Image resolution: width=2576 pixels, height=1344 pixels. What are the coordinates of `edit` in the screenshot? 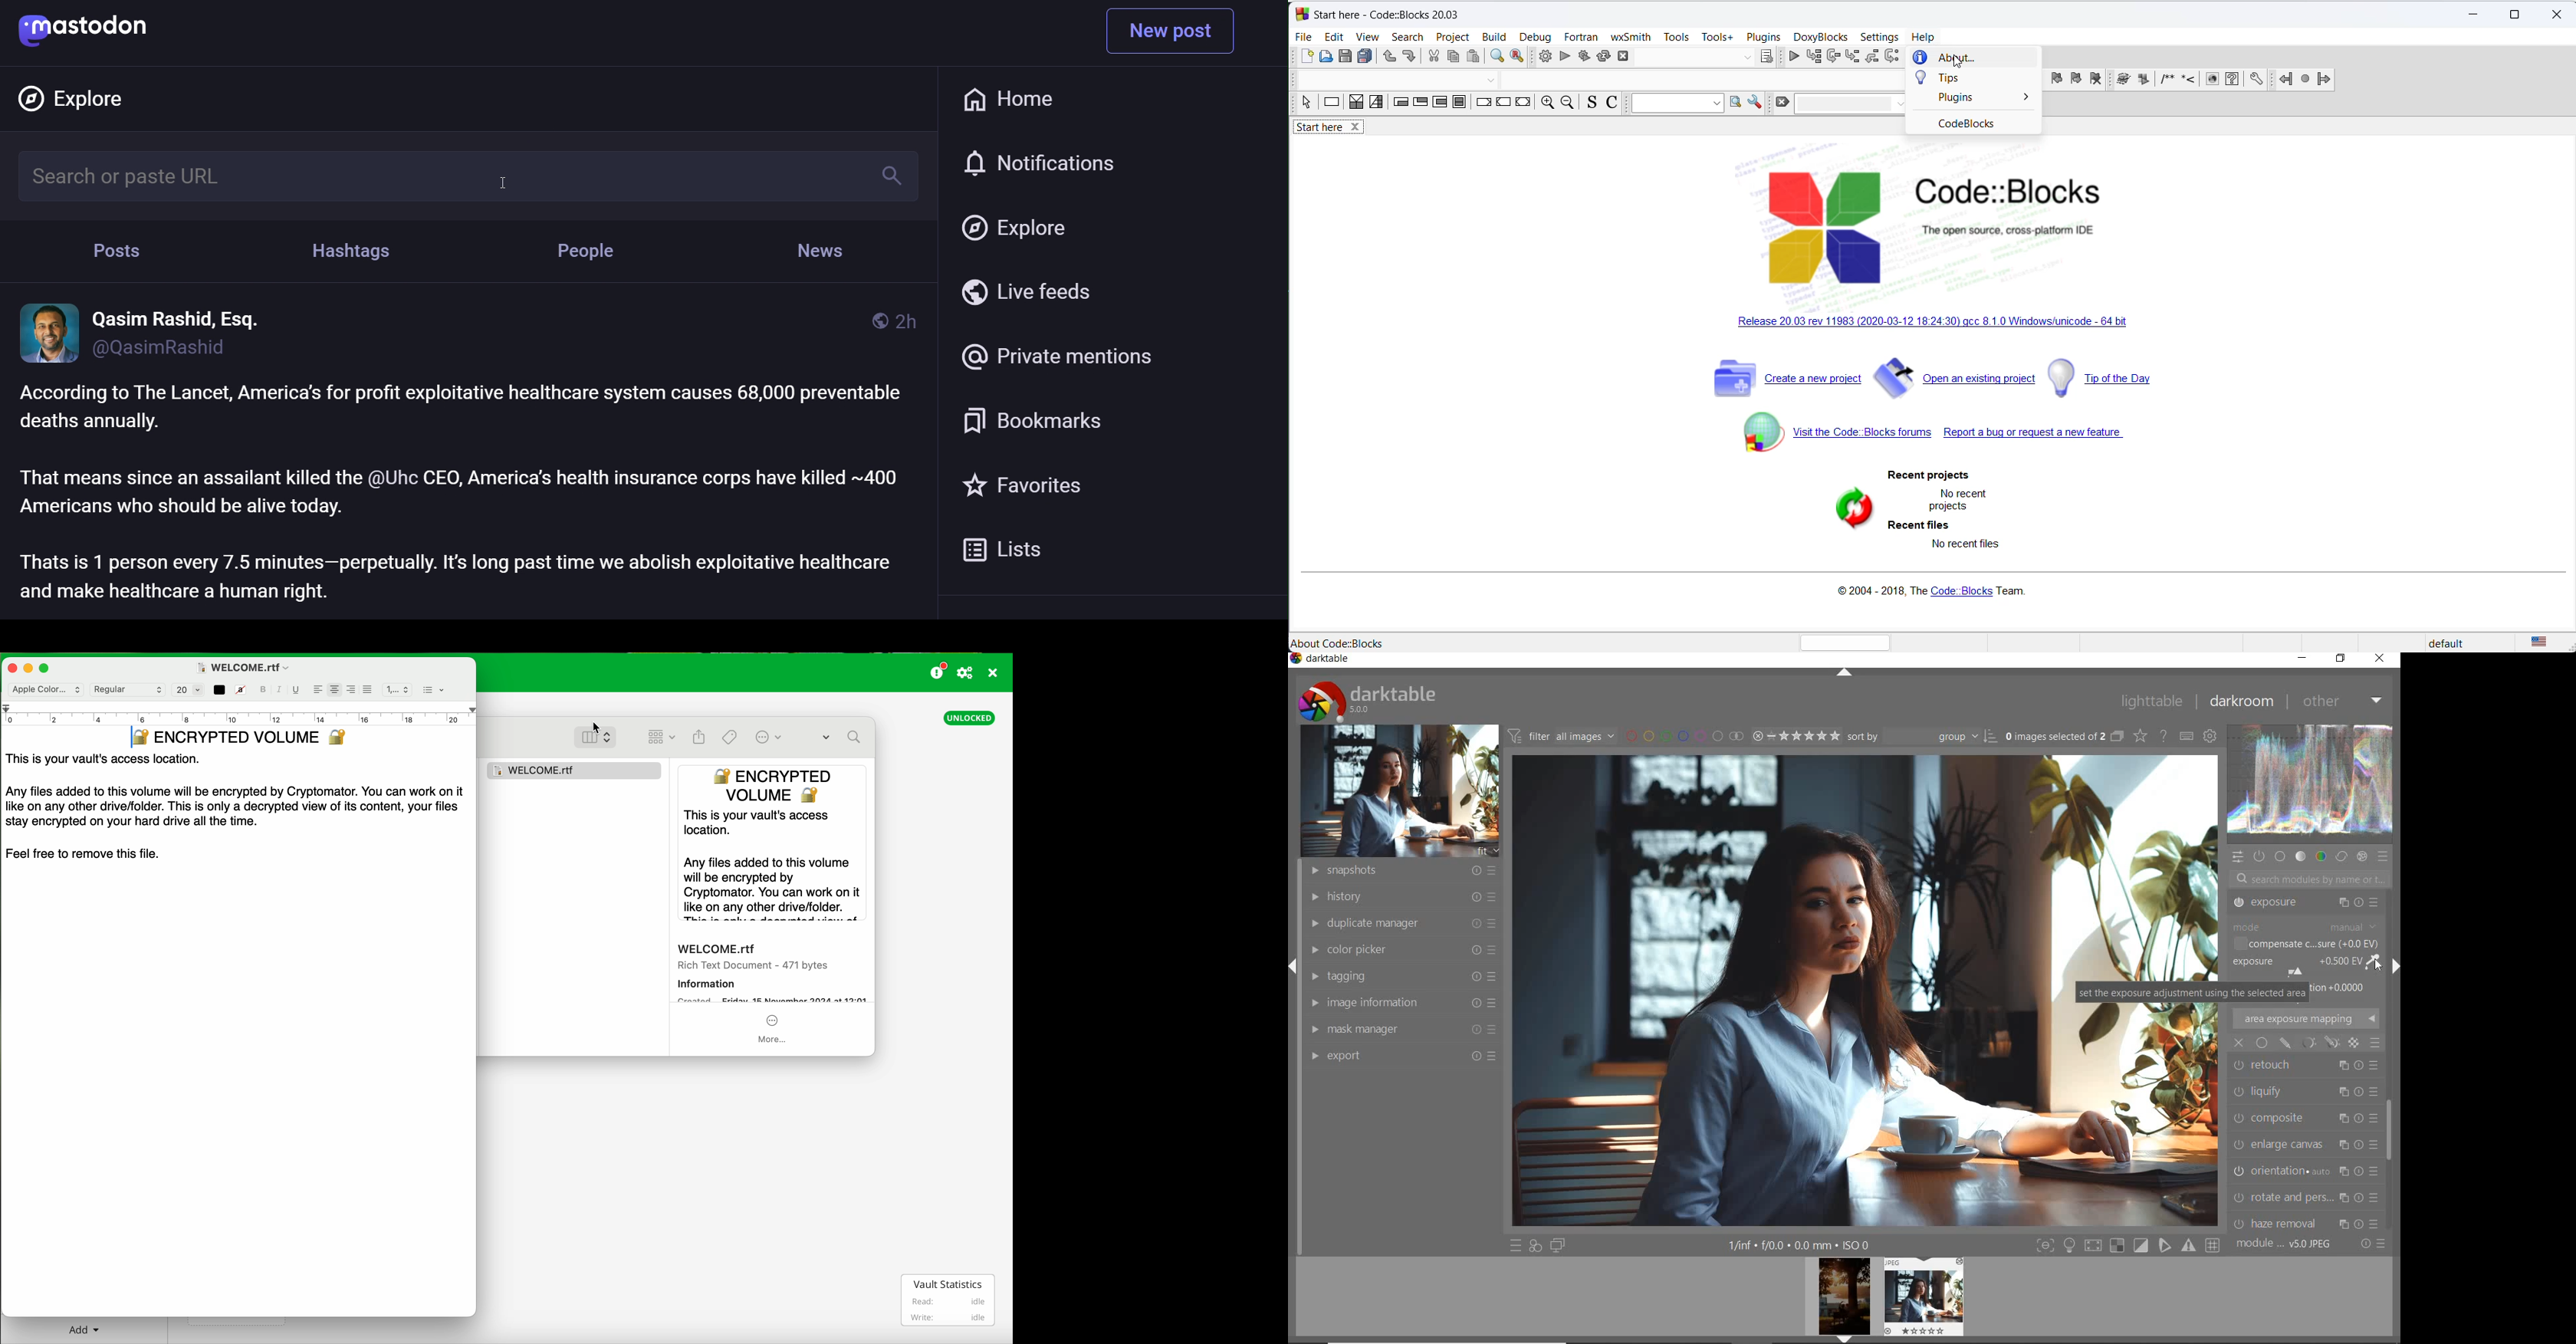 It's located at (1335, 36).